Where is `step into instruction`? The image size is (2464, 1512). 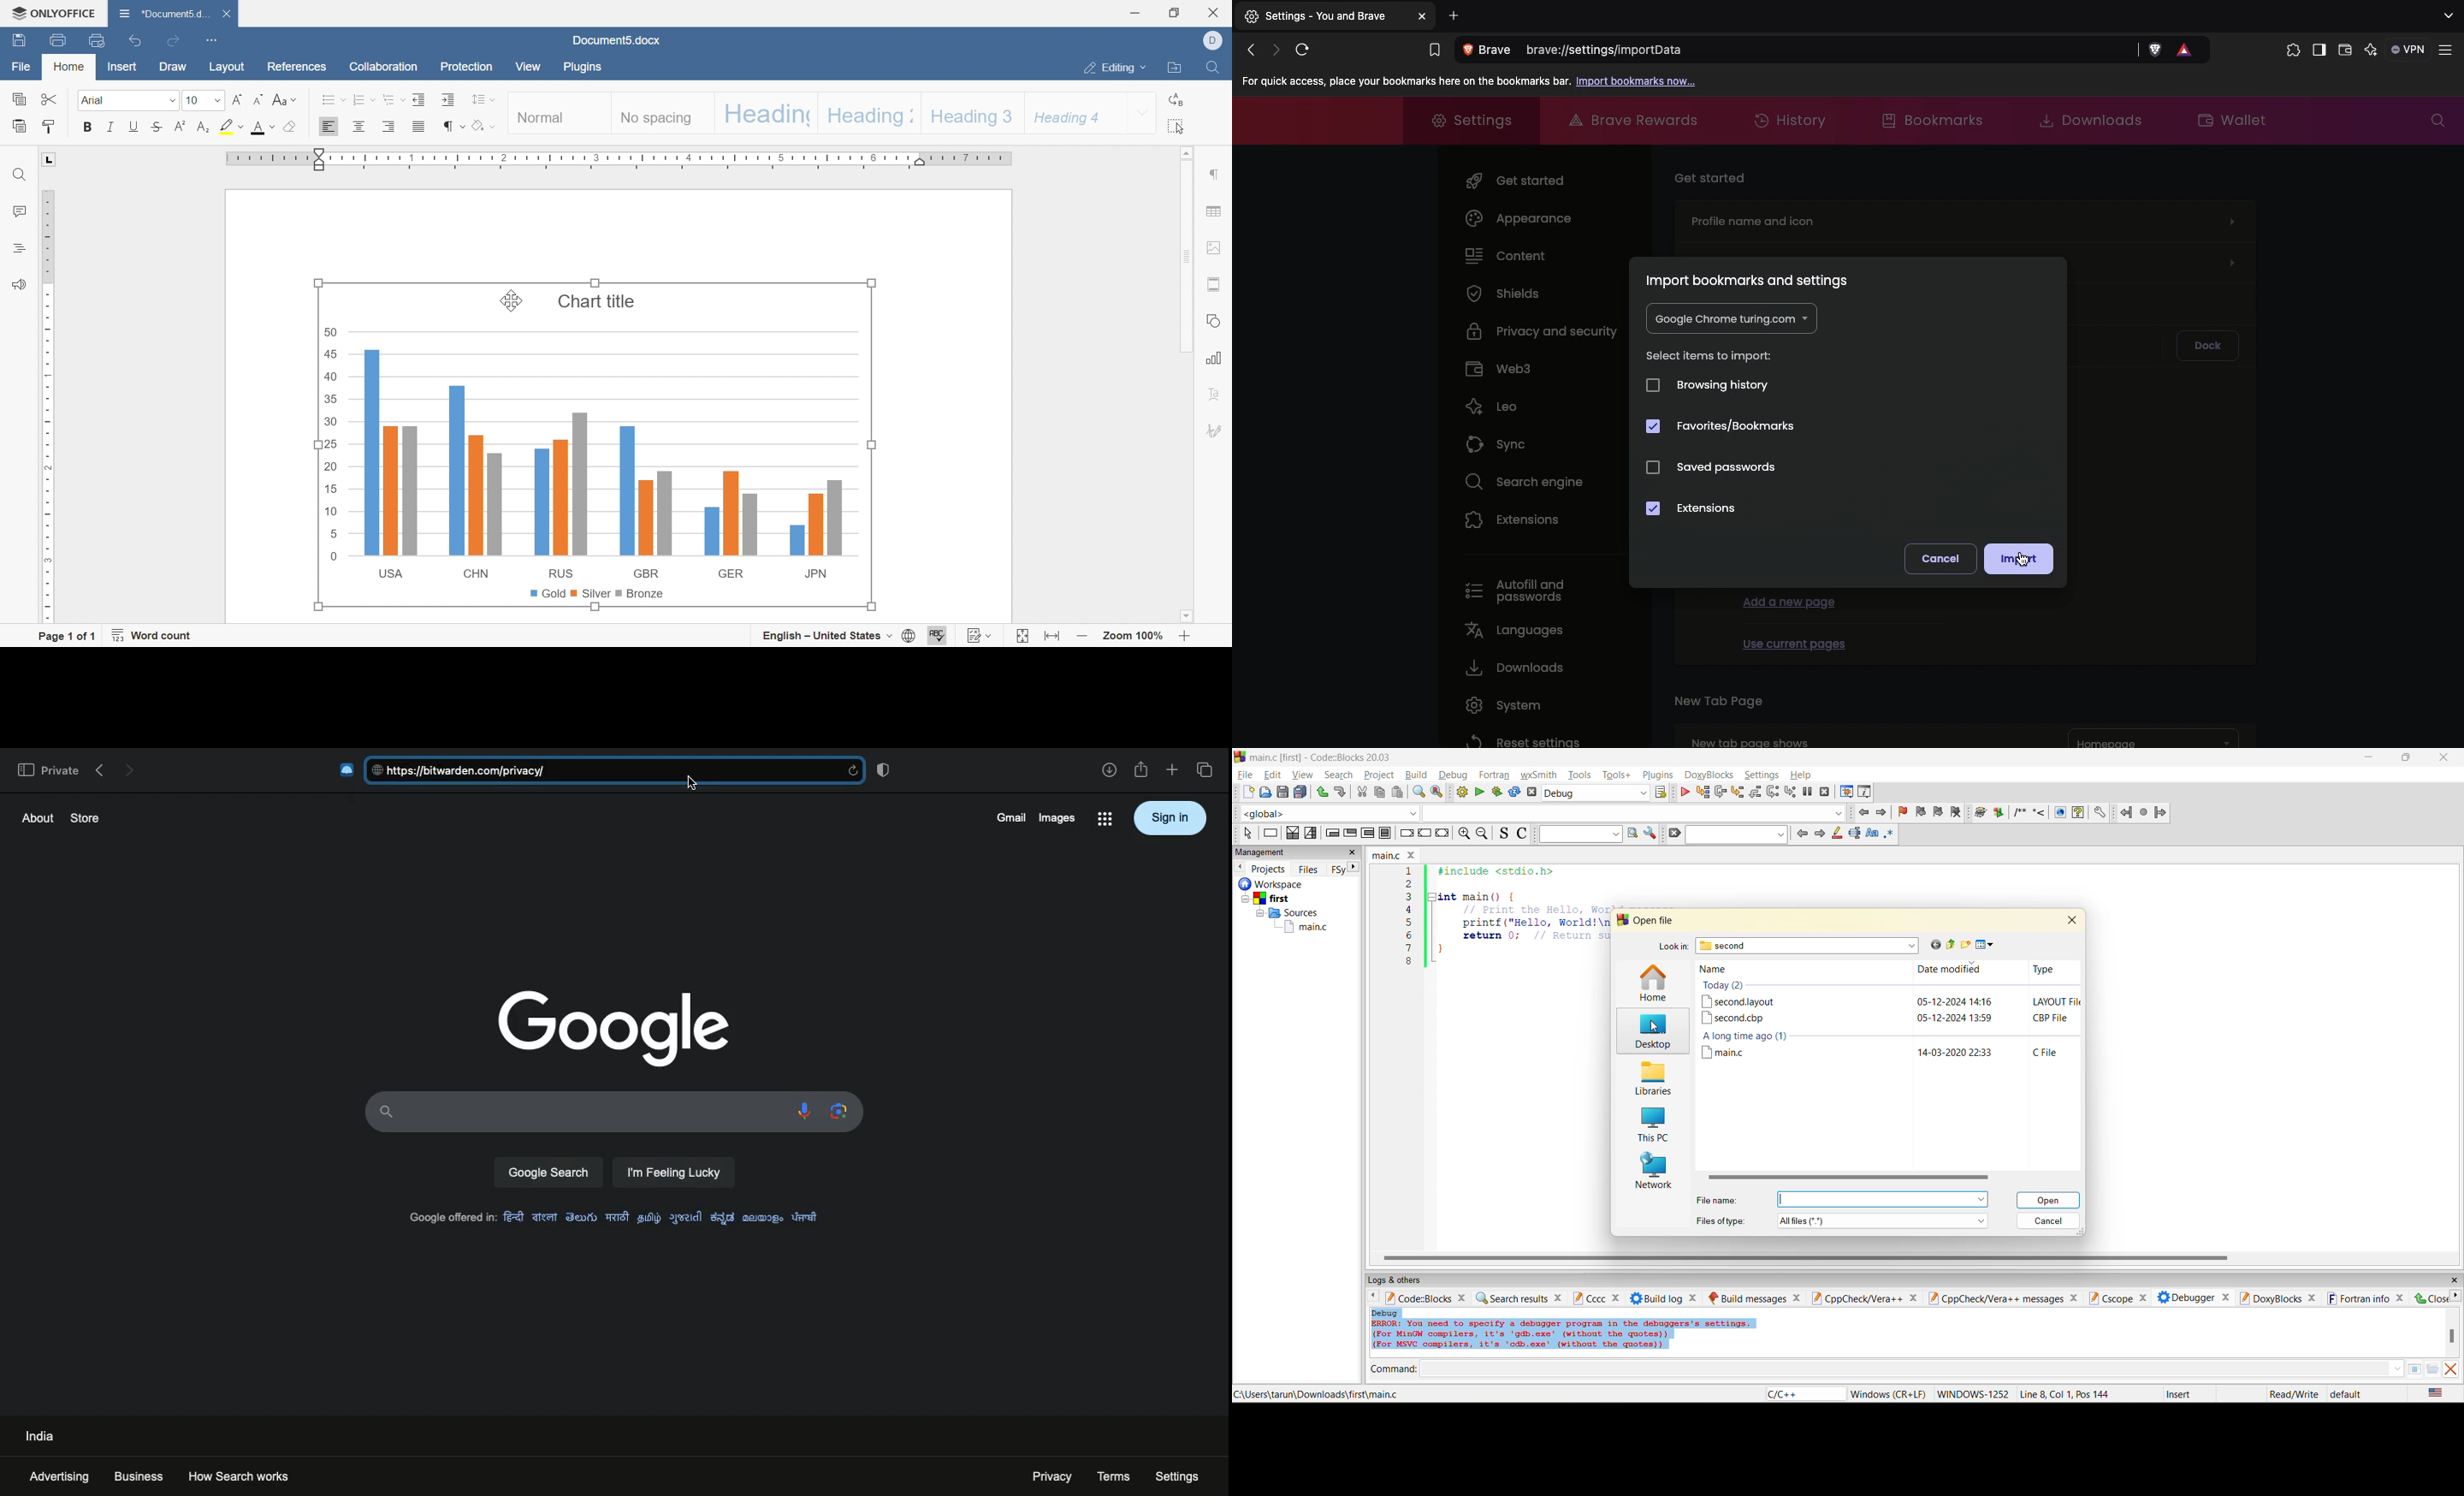
step into instruction is located at coordinates (1790, 792).